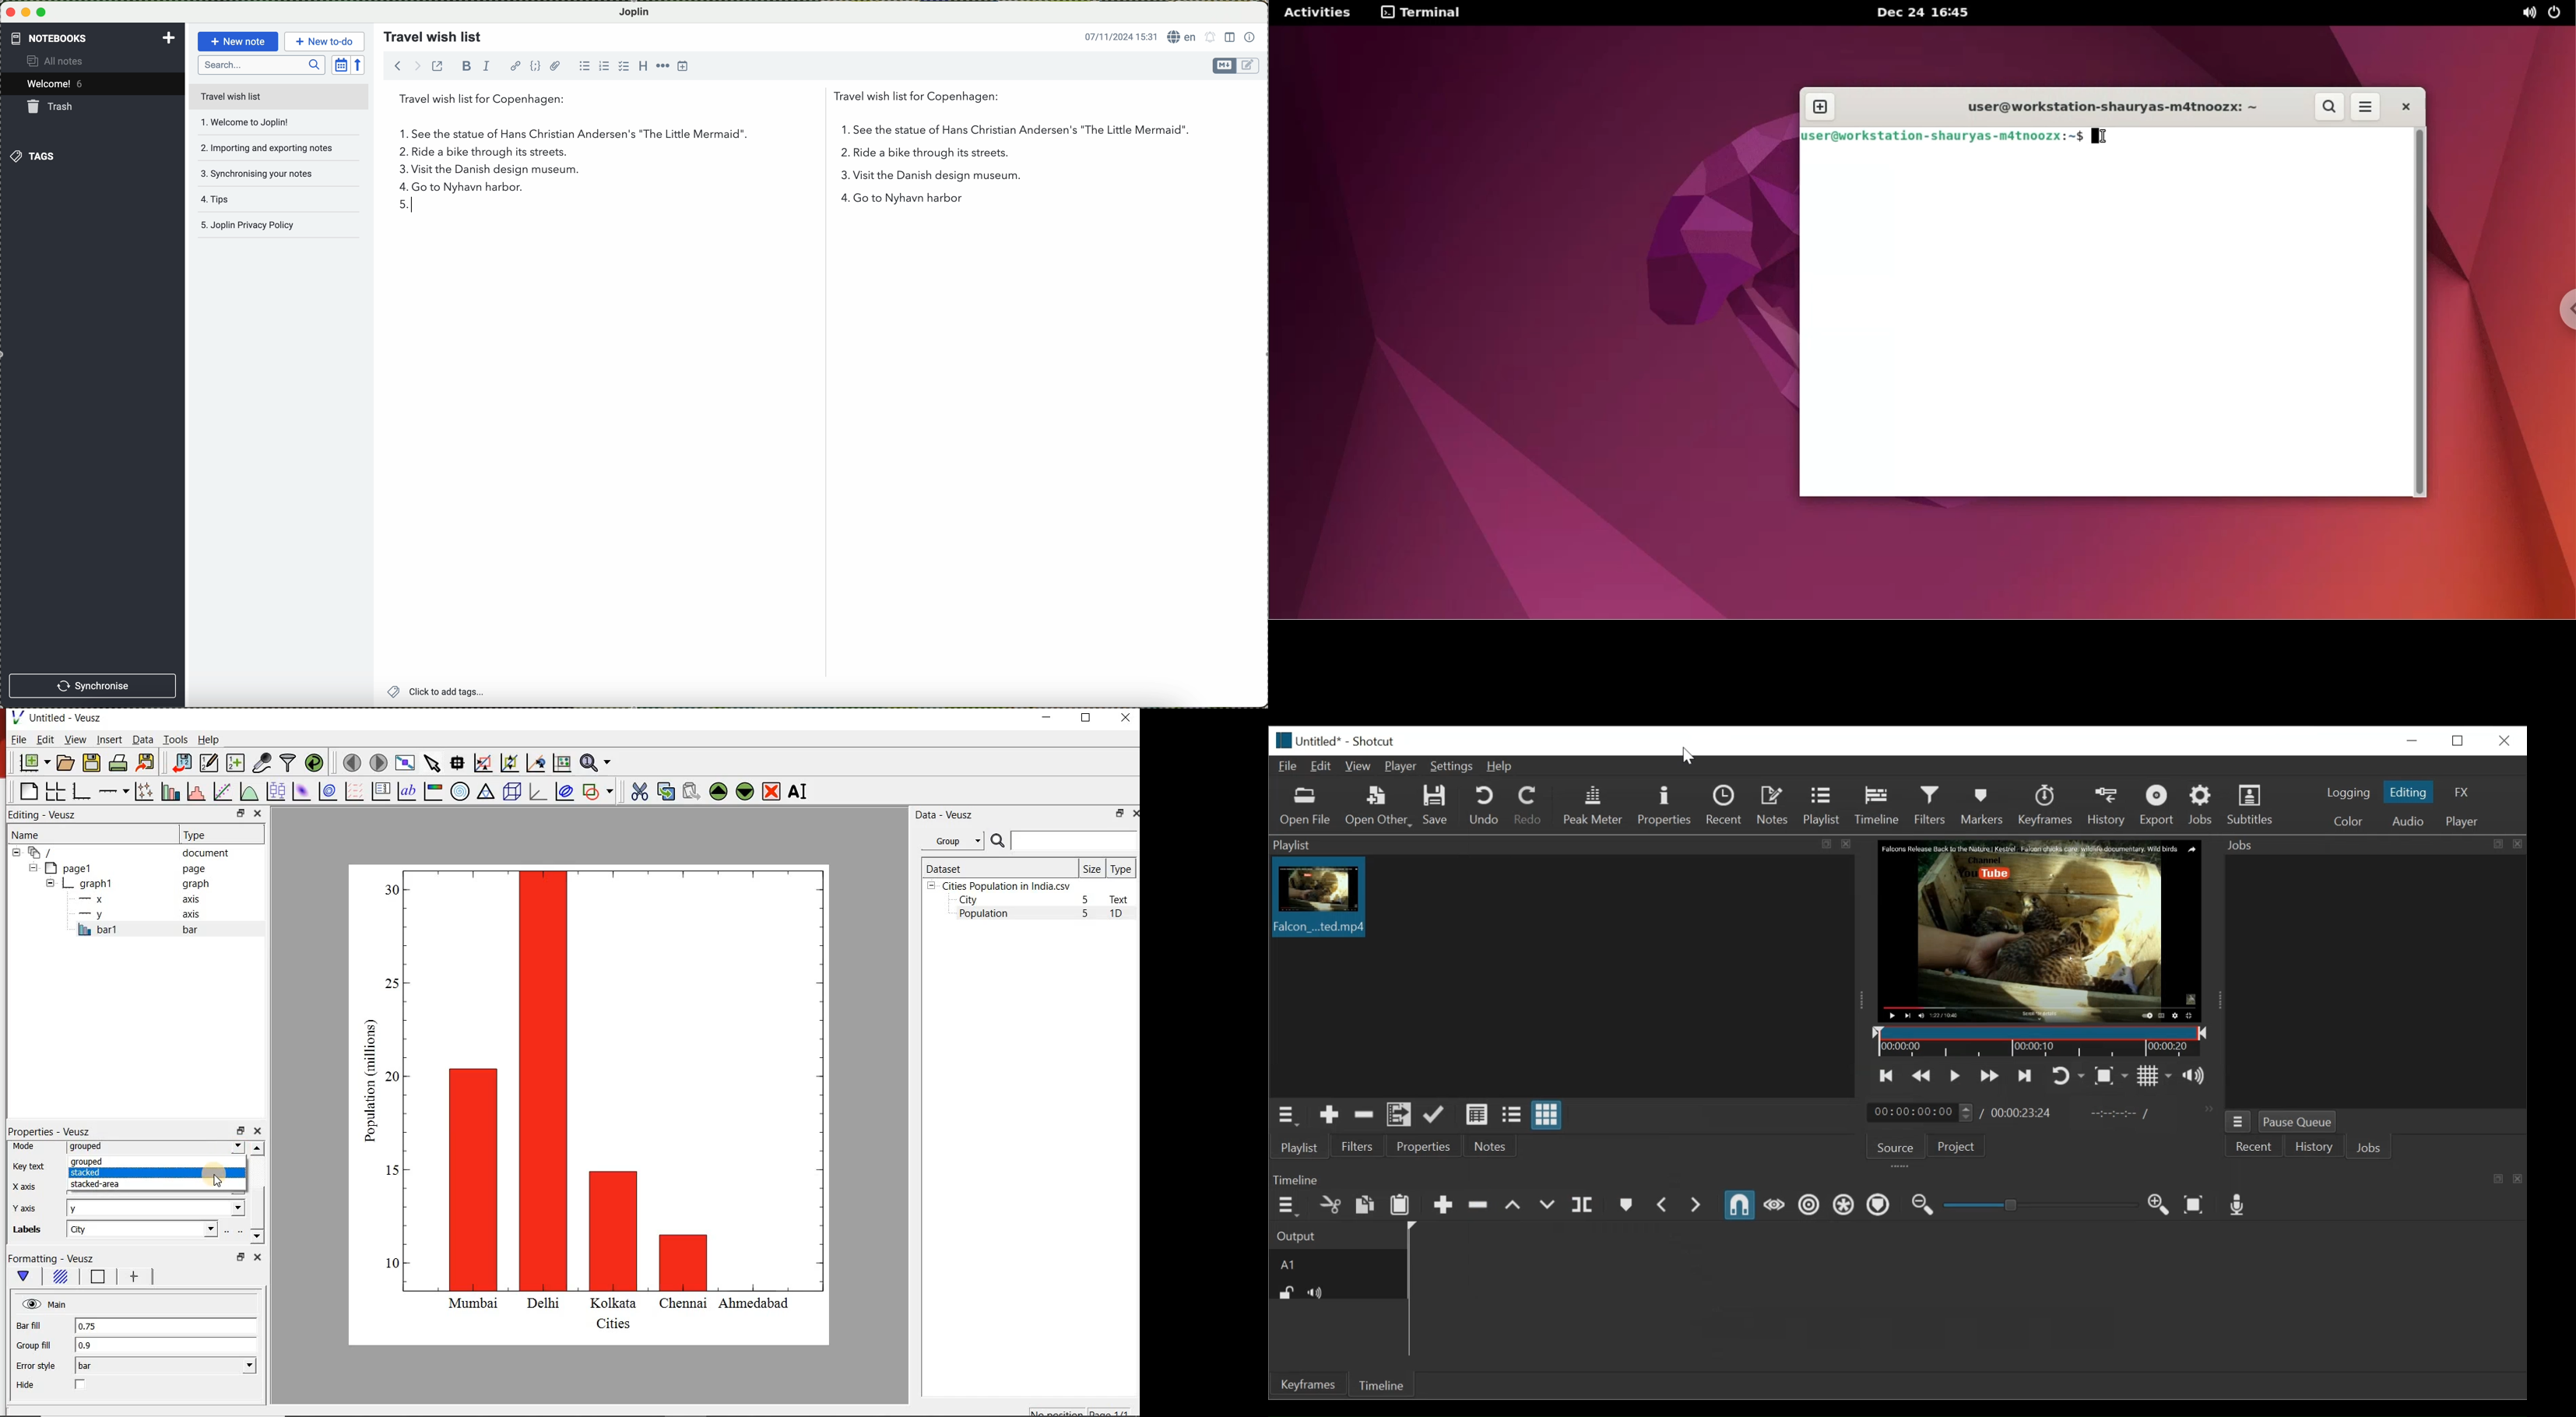 This screenshot has width=2576, height=1428. Describe the element at coordinates (152, 930) in the screenshot. I see `bar1` at that location.